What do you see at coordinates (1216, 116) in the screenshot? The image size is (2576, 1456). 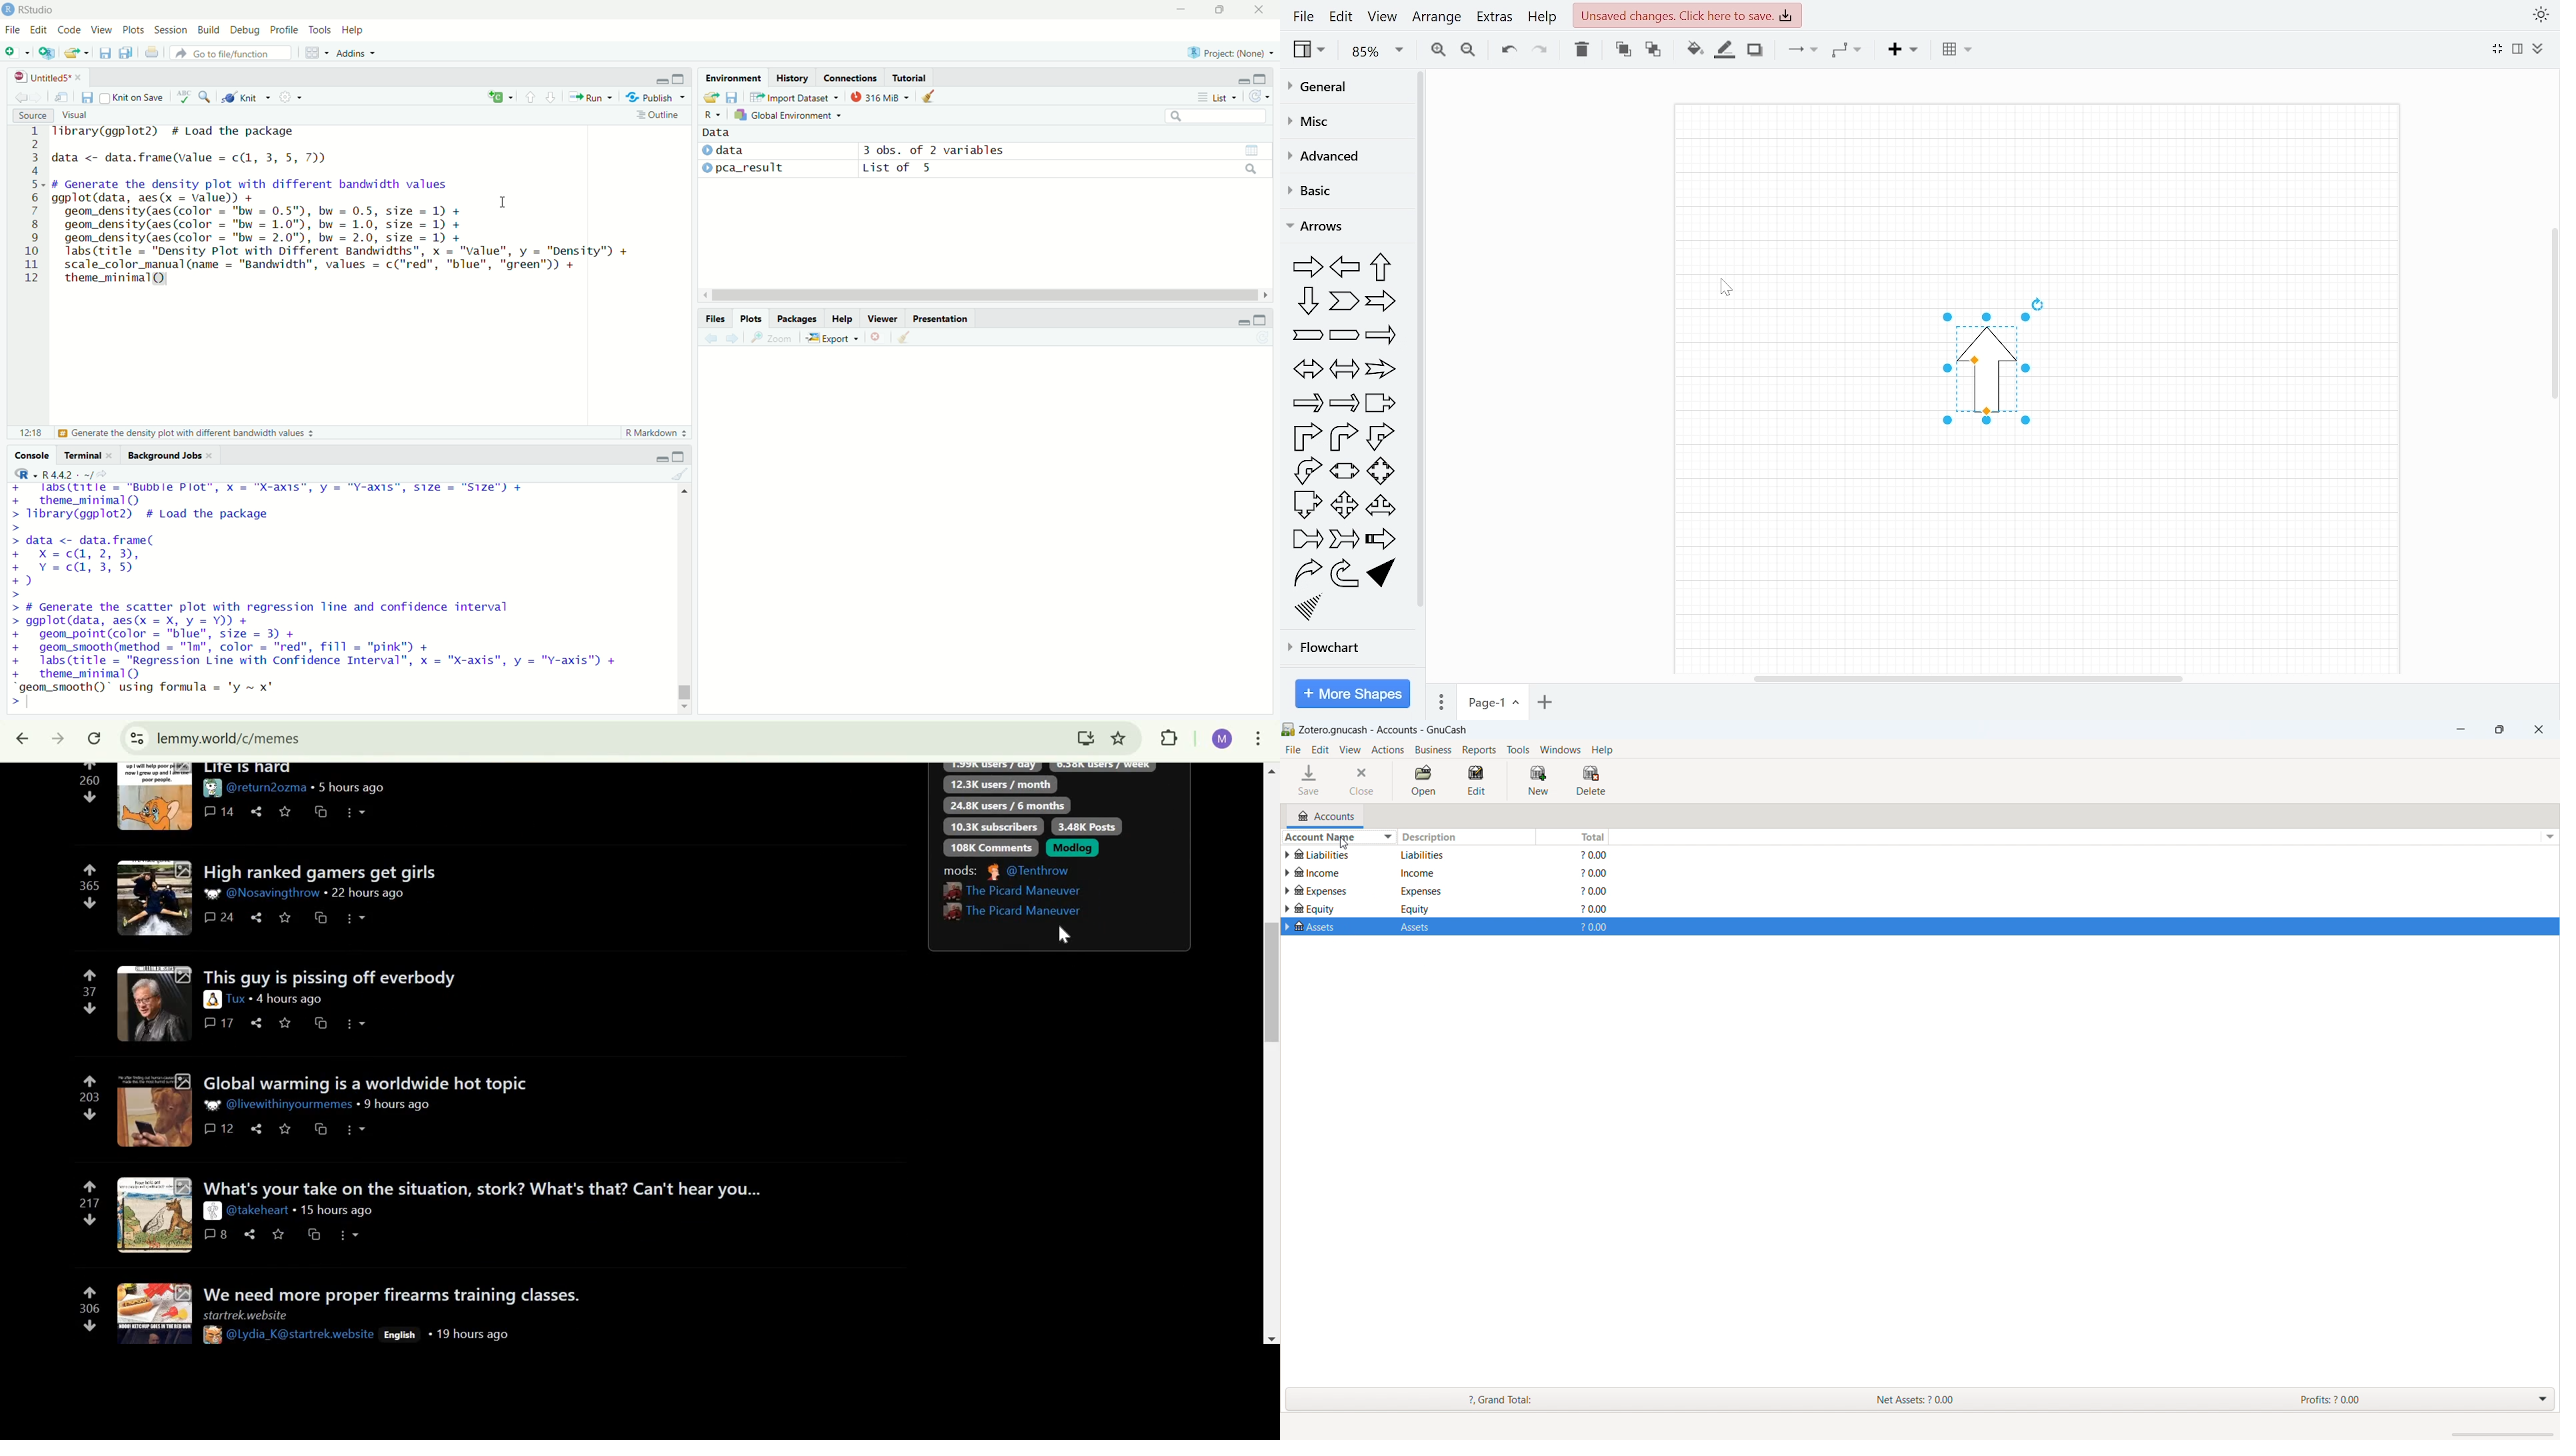 I see `Search` at bounding box center [1216, 116].